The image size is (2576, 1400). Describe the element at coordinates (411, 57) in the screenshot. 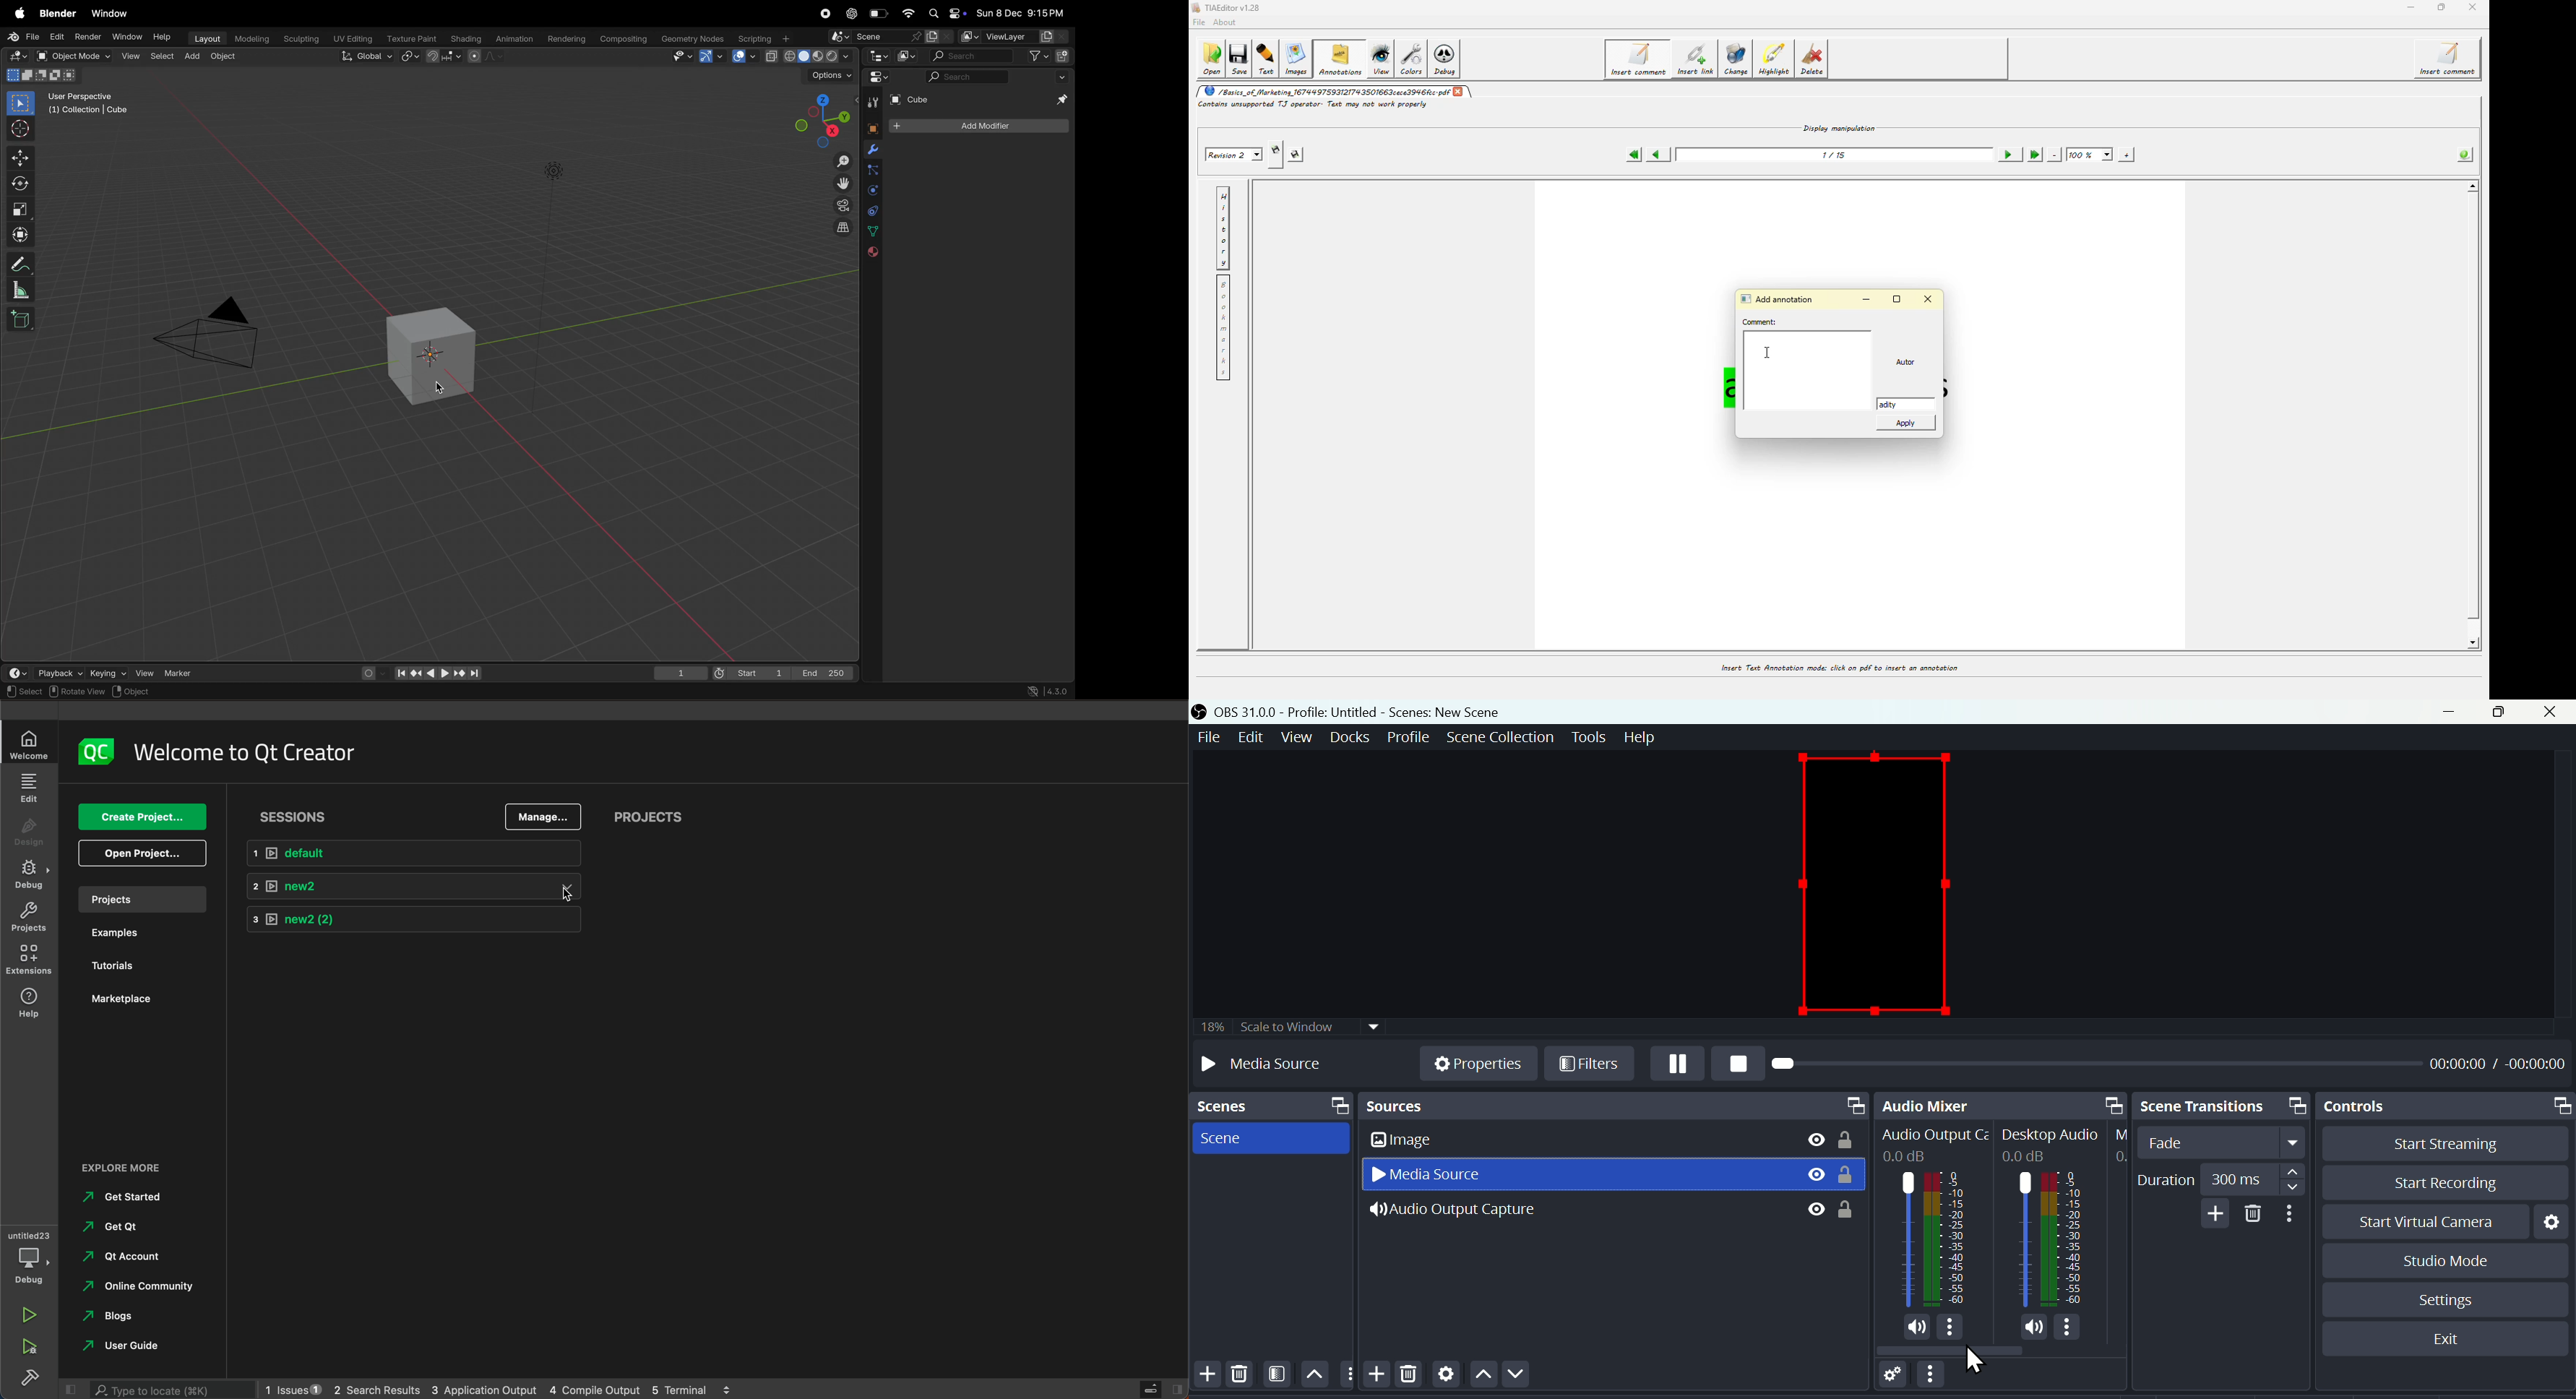

I see `transform pivoit point` at that location.